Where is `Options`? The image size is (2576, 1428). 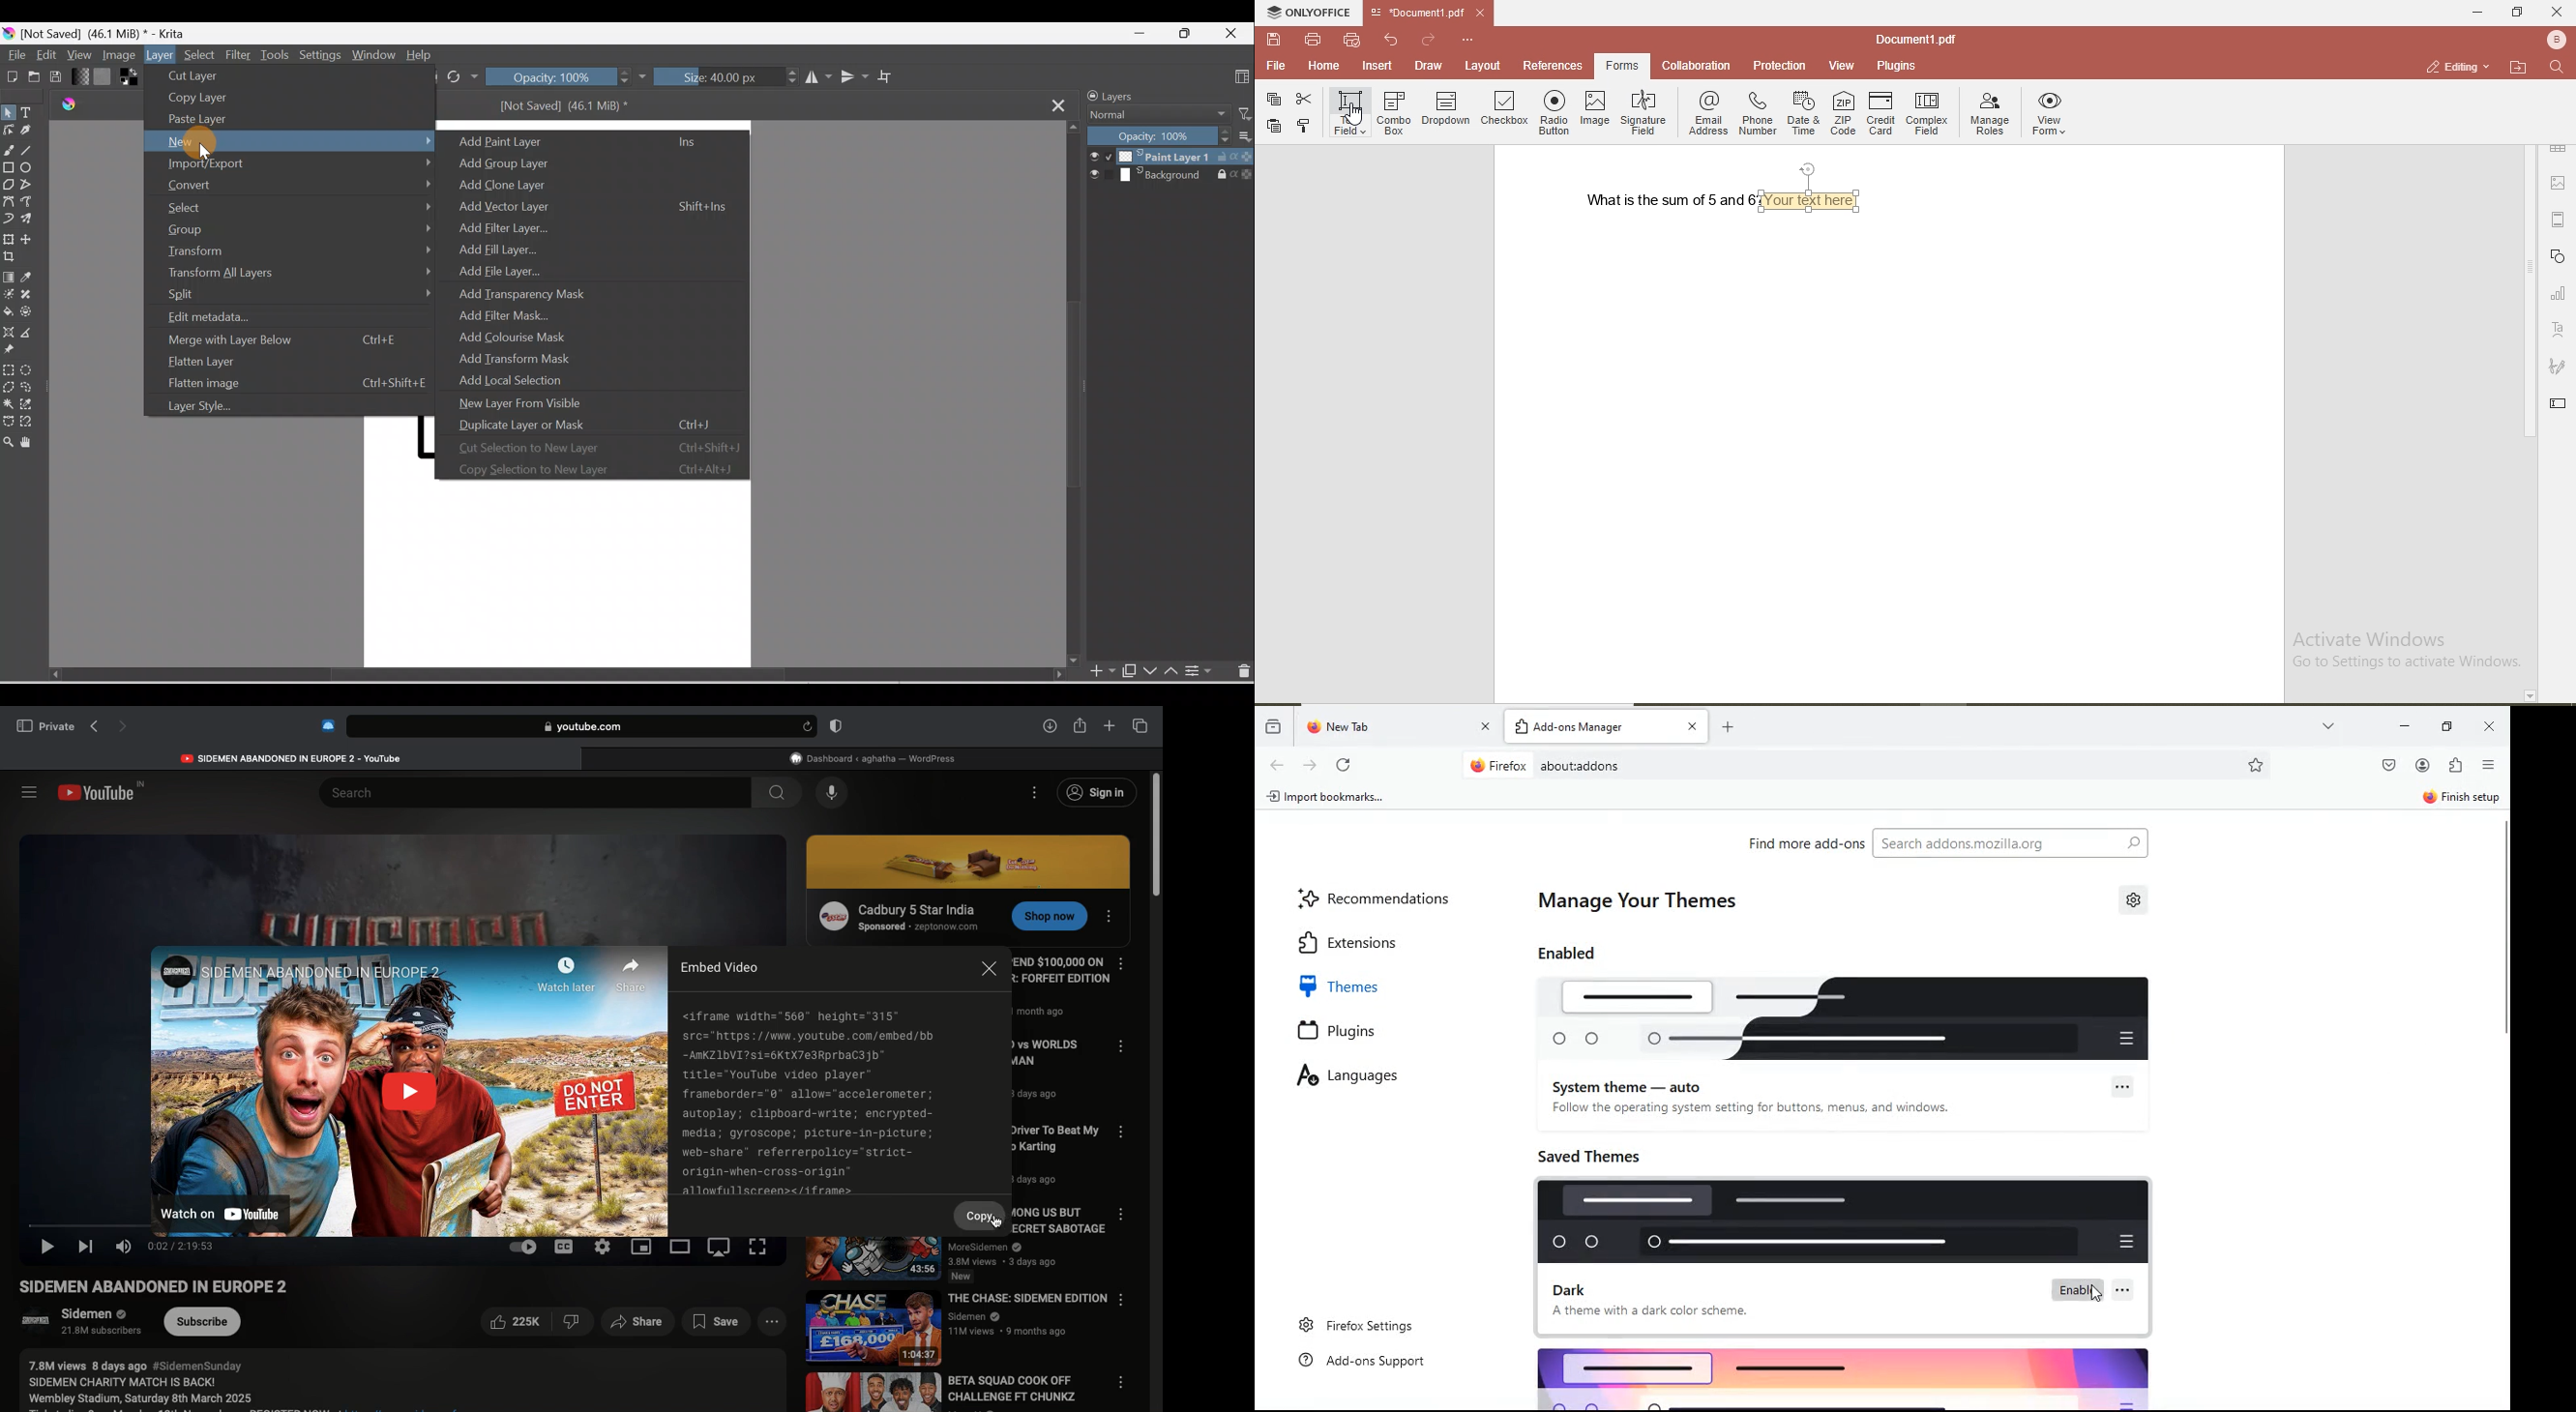
Options is located at coordinates (1113, 913).